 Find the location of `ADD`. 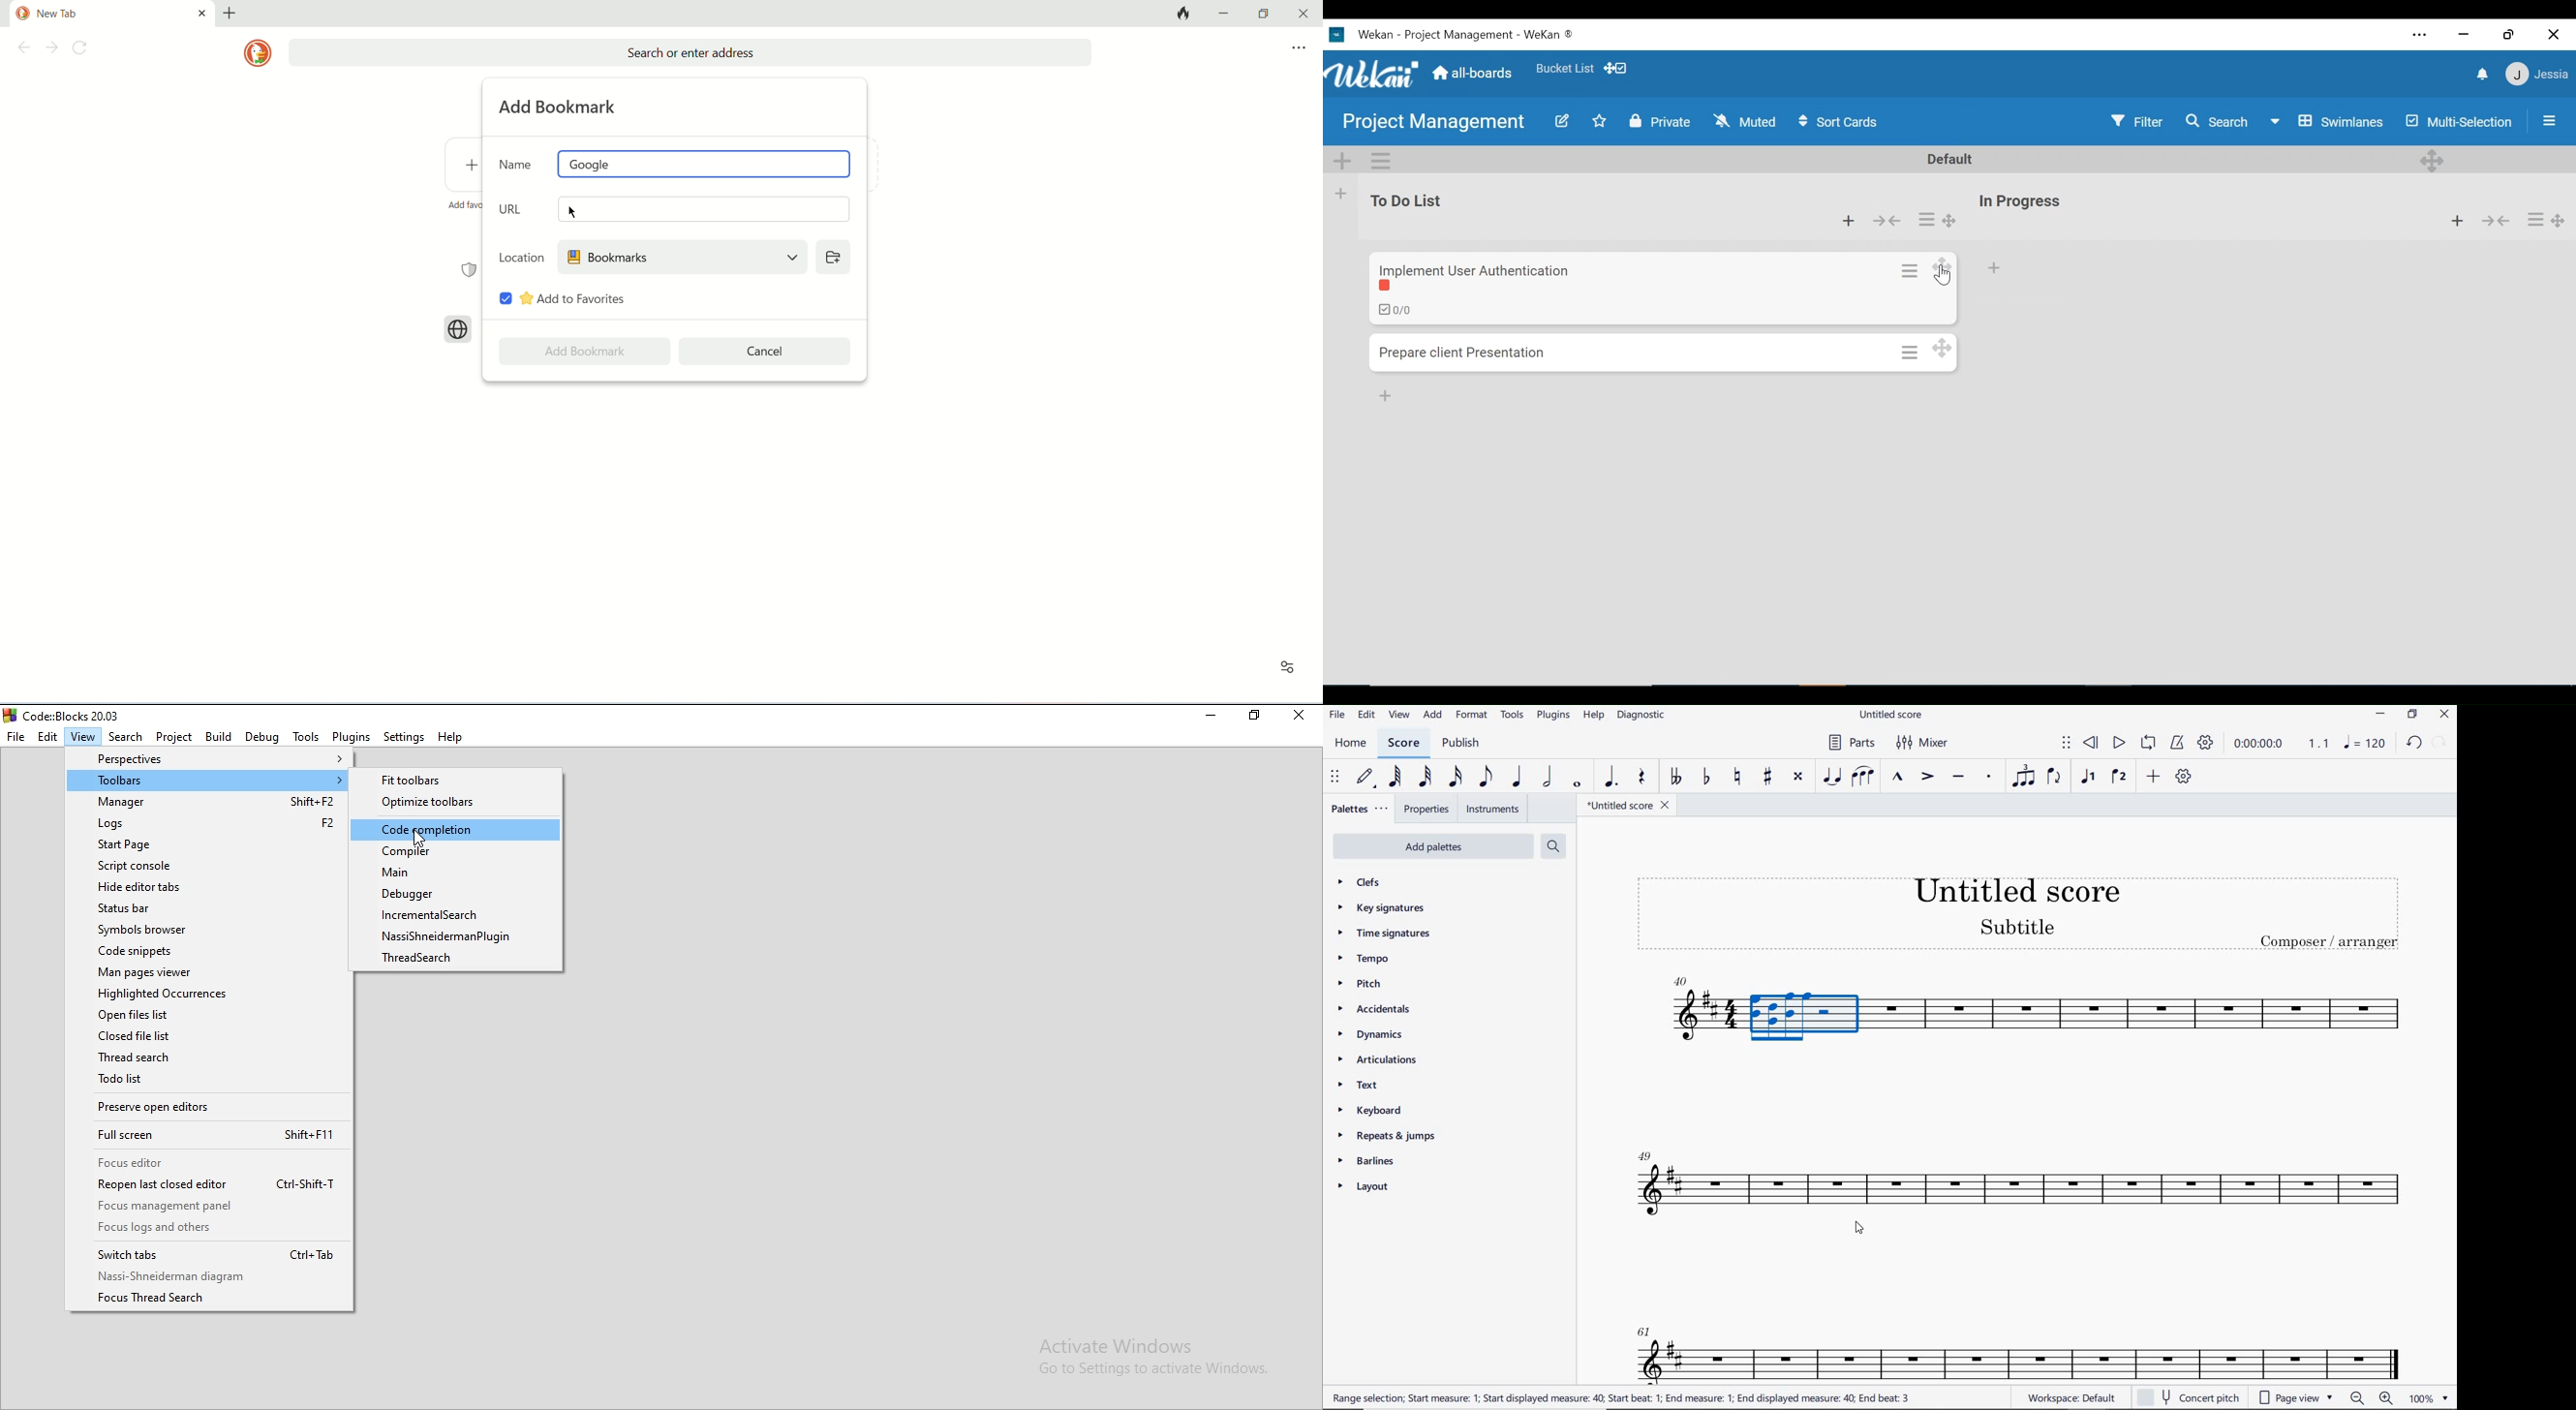

ADD is located at coordinates (1434, 716).